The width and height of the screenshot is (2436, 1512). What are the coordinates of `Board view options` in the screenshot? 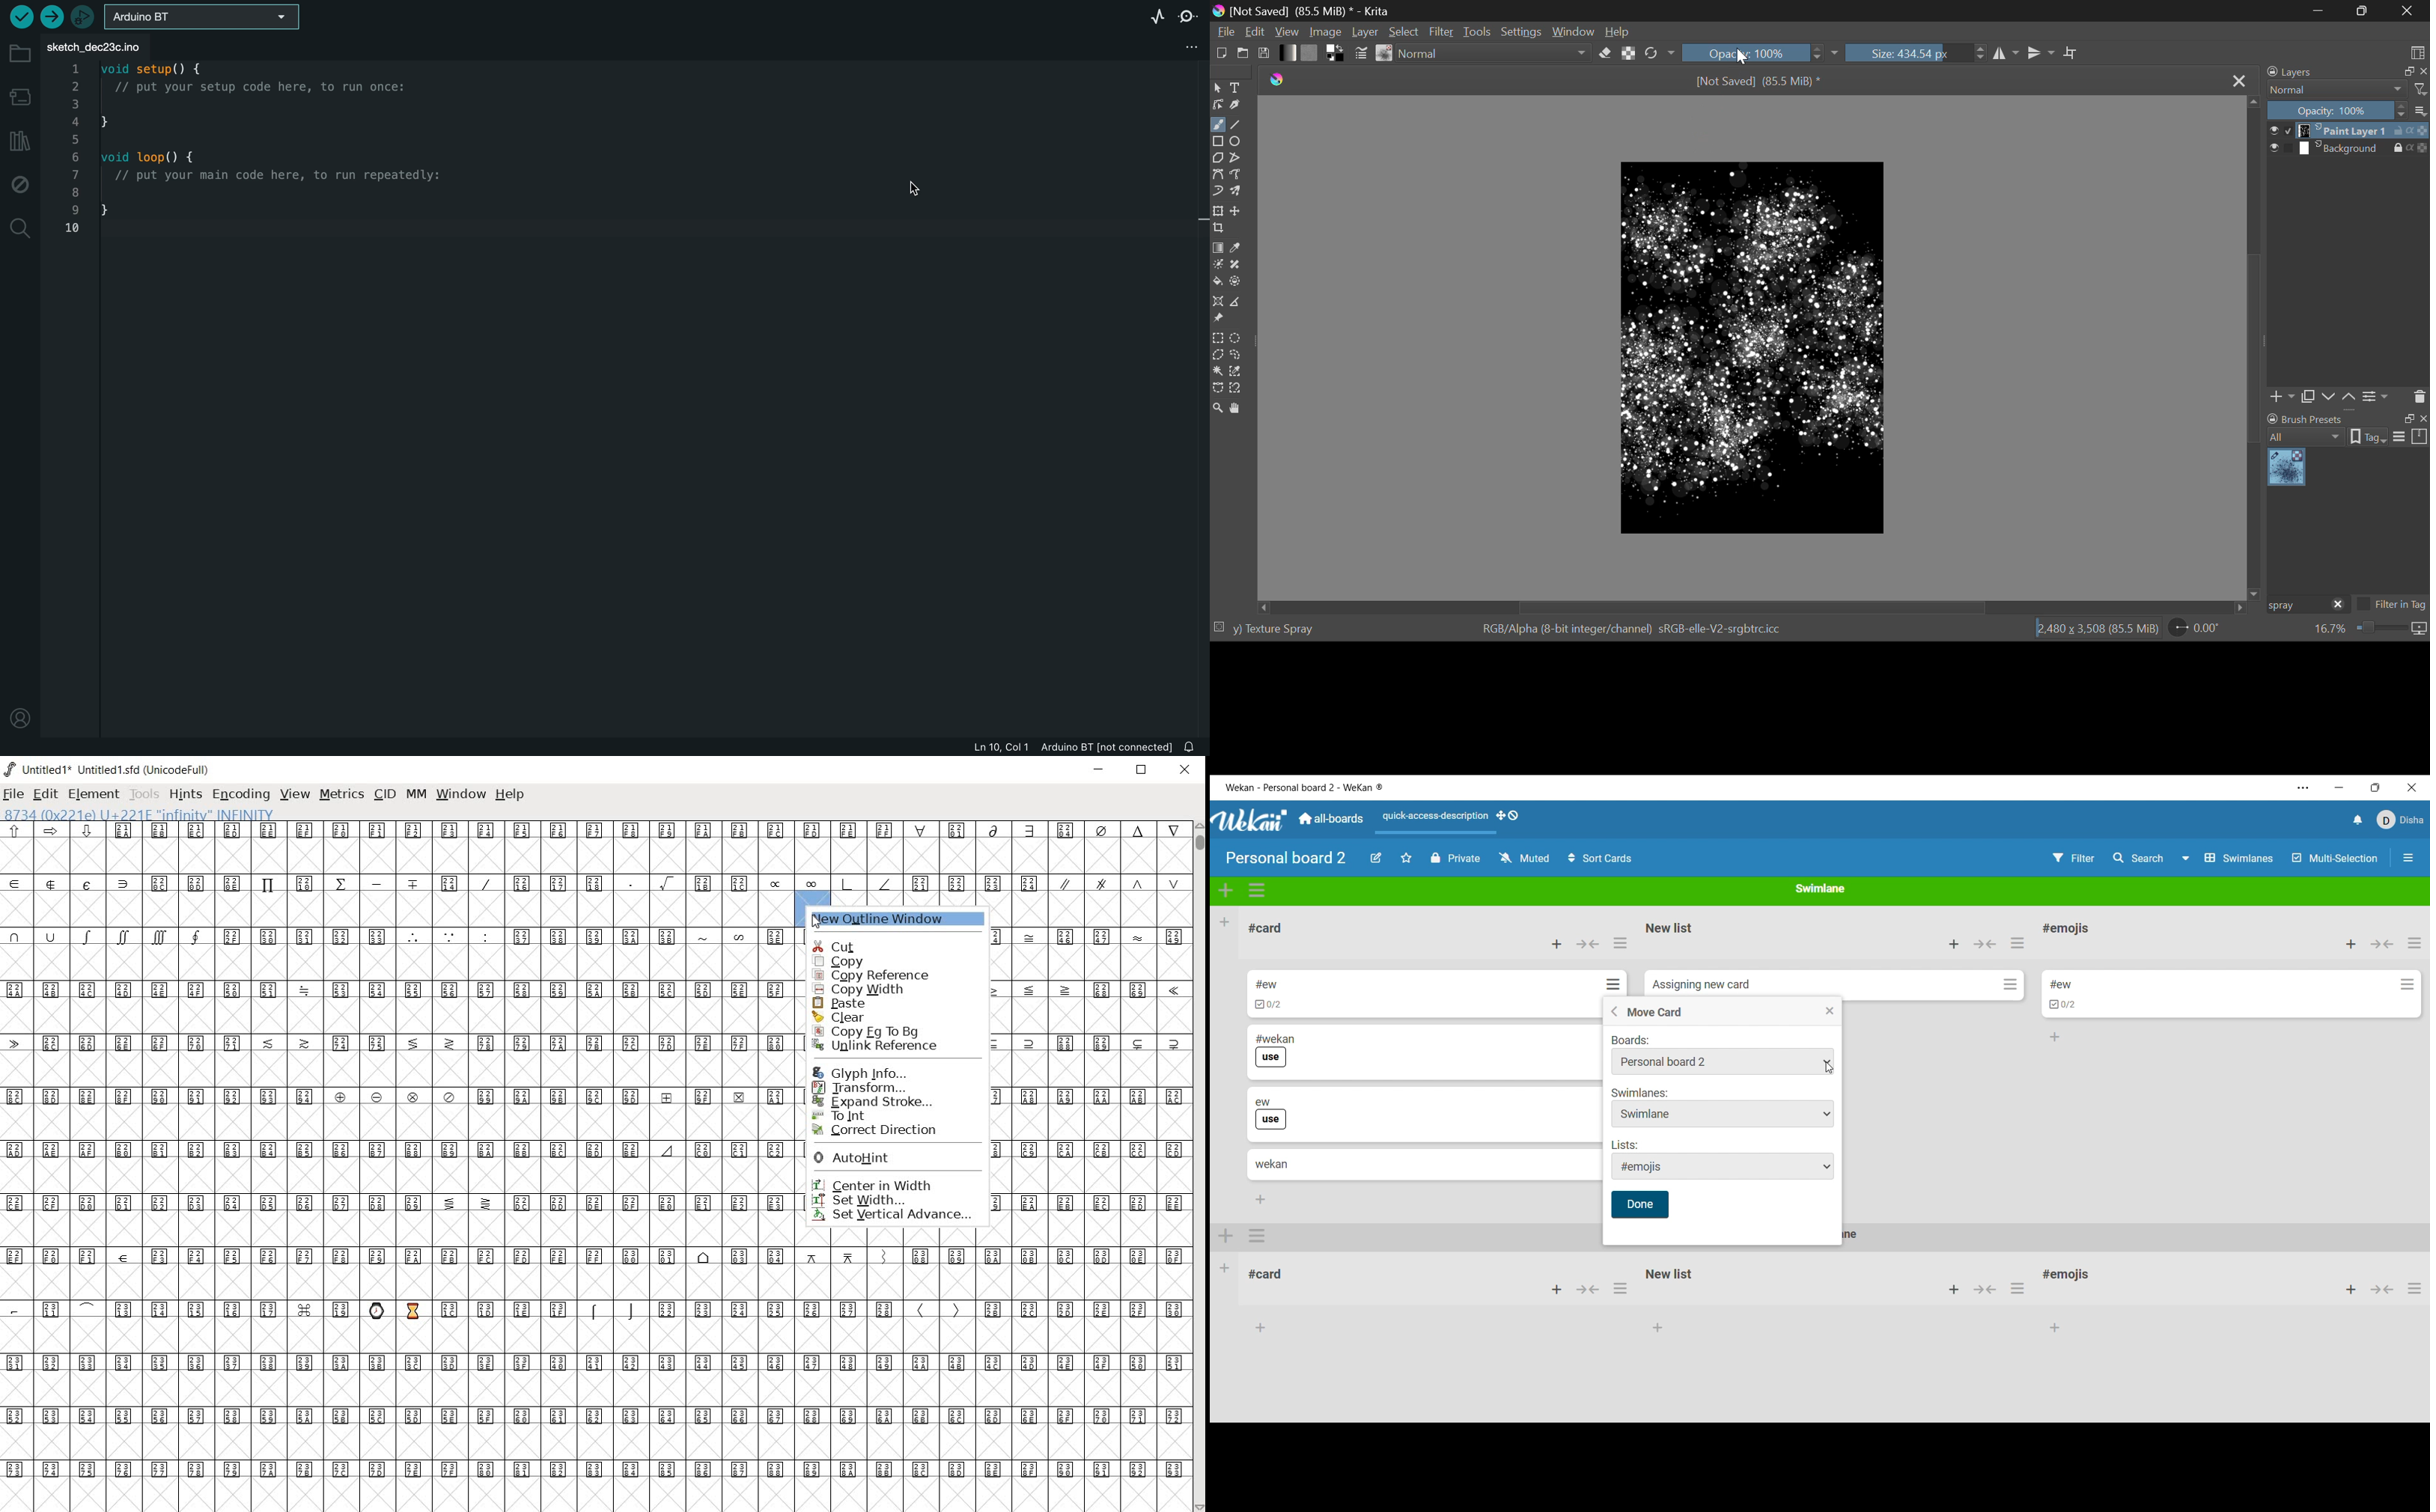 It's located at (2228, 858).